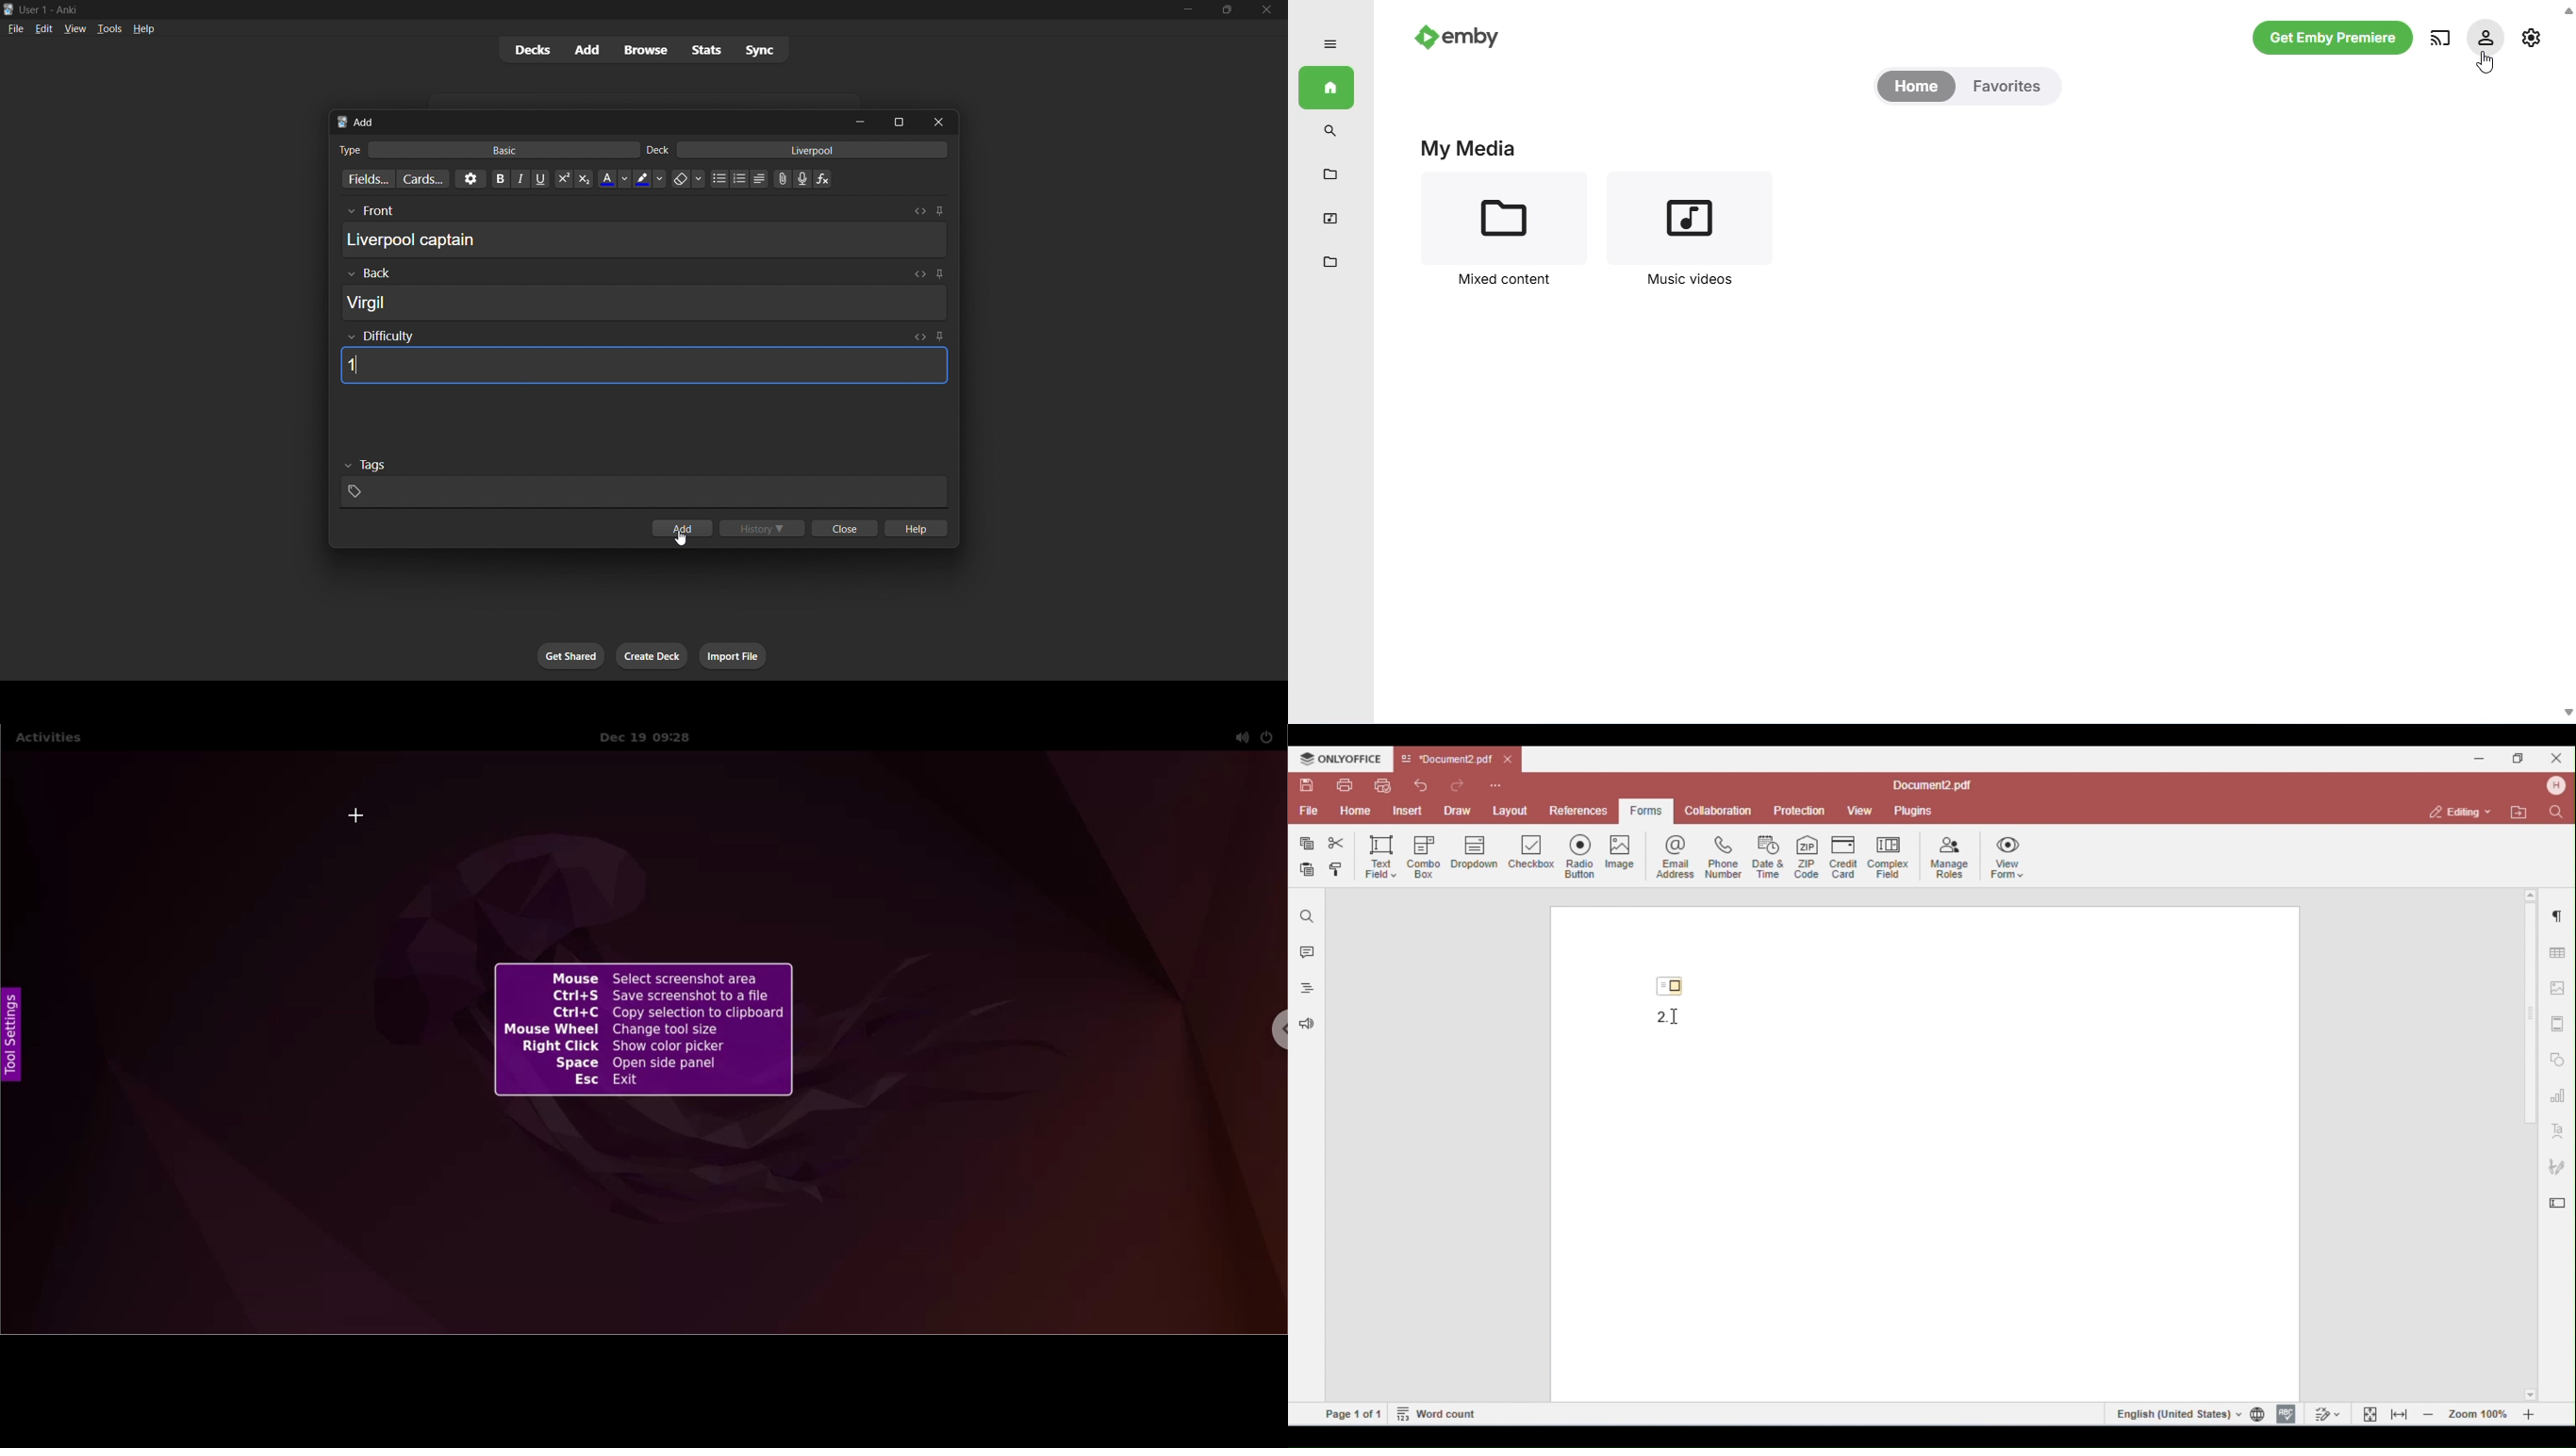 The width and height of the screenshot is (2576, 1456). Describe the element at coordinates (644, 239) in the screenshot. I see `card front field input box` at that location.